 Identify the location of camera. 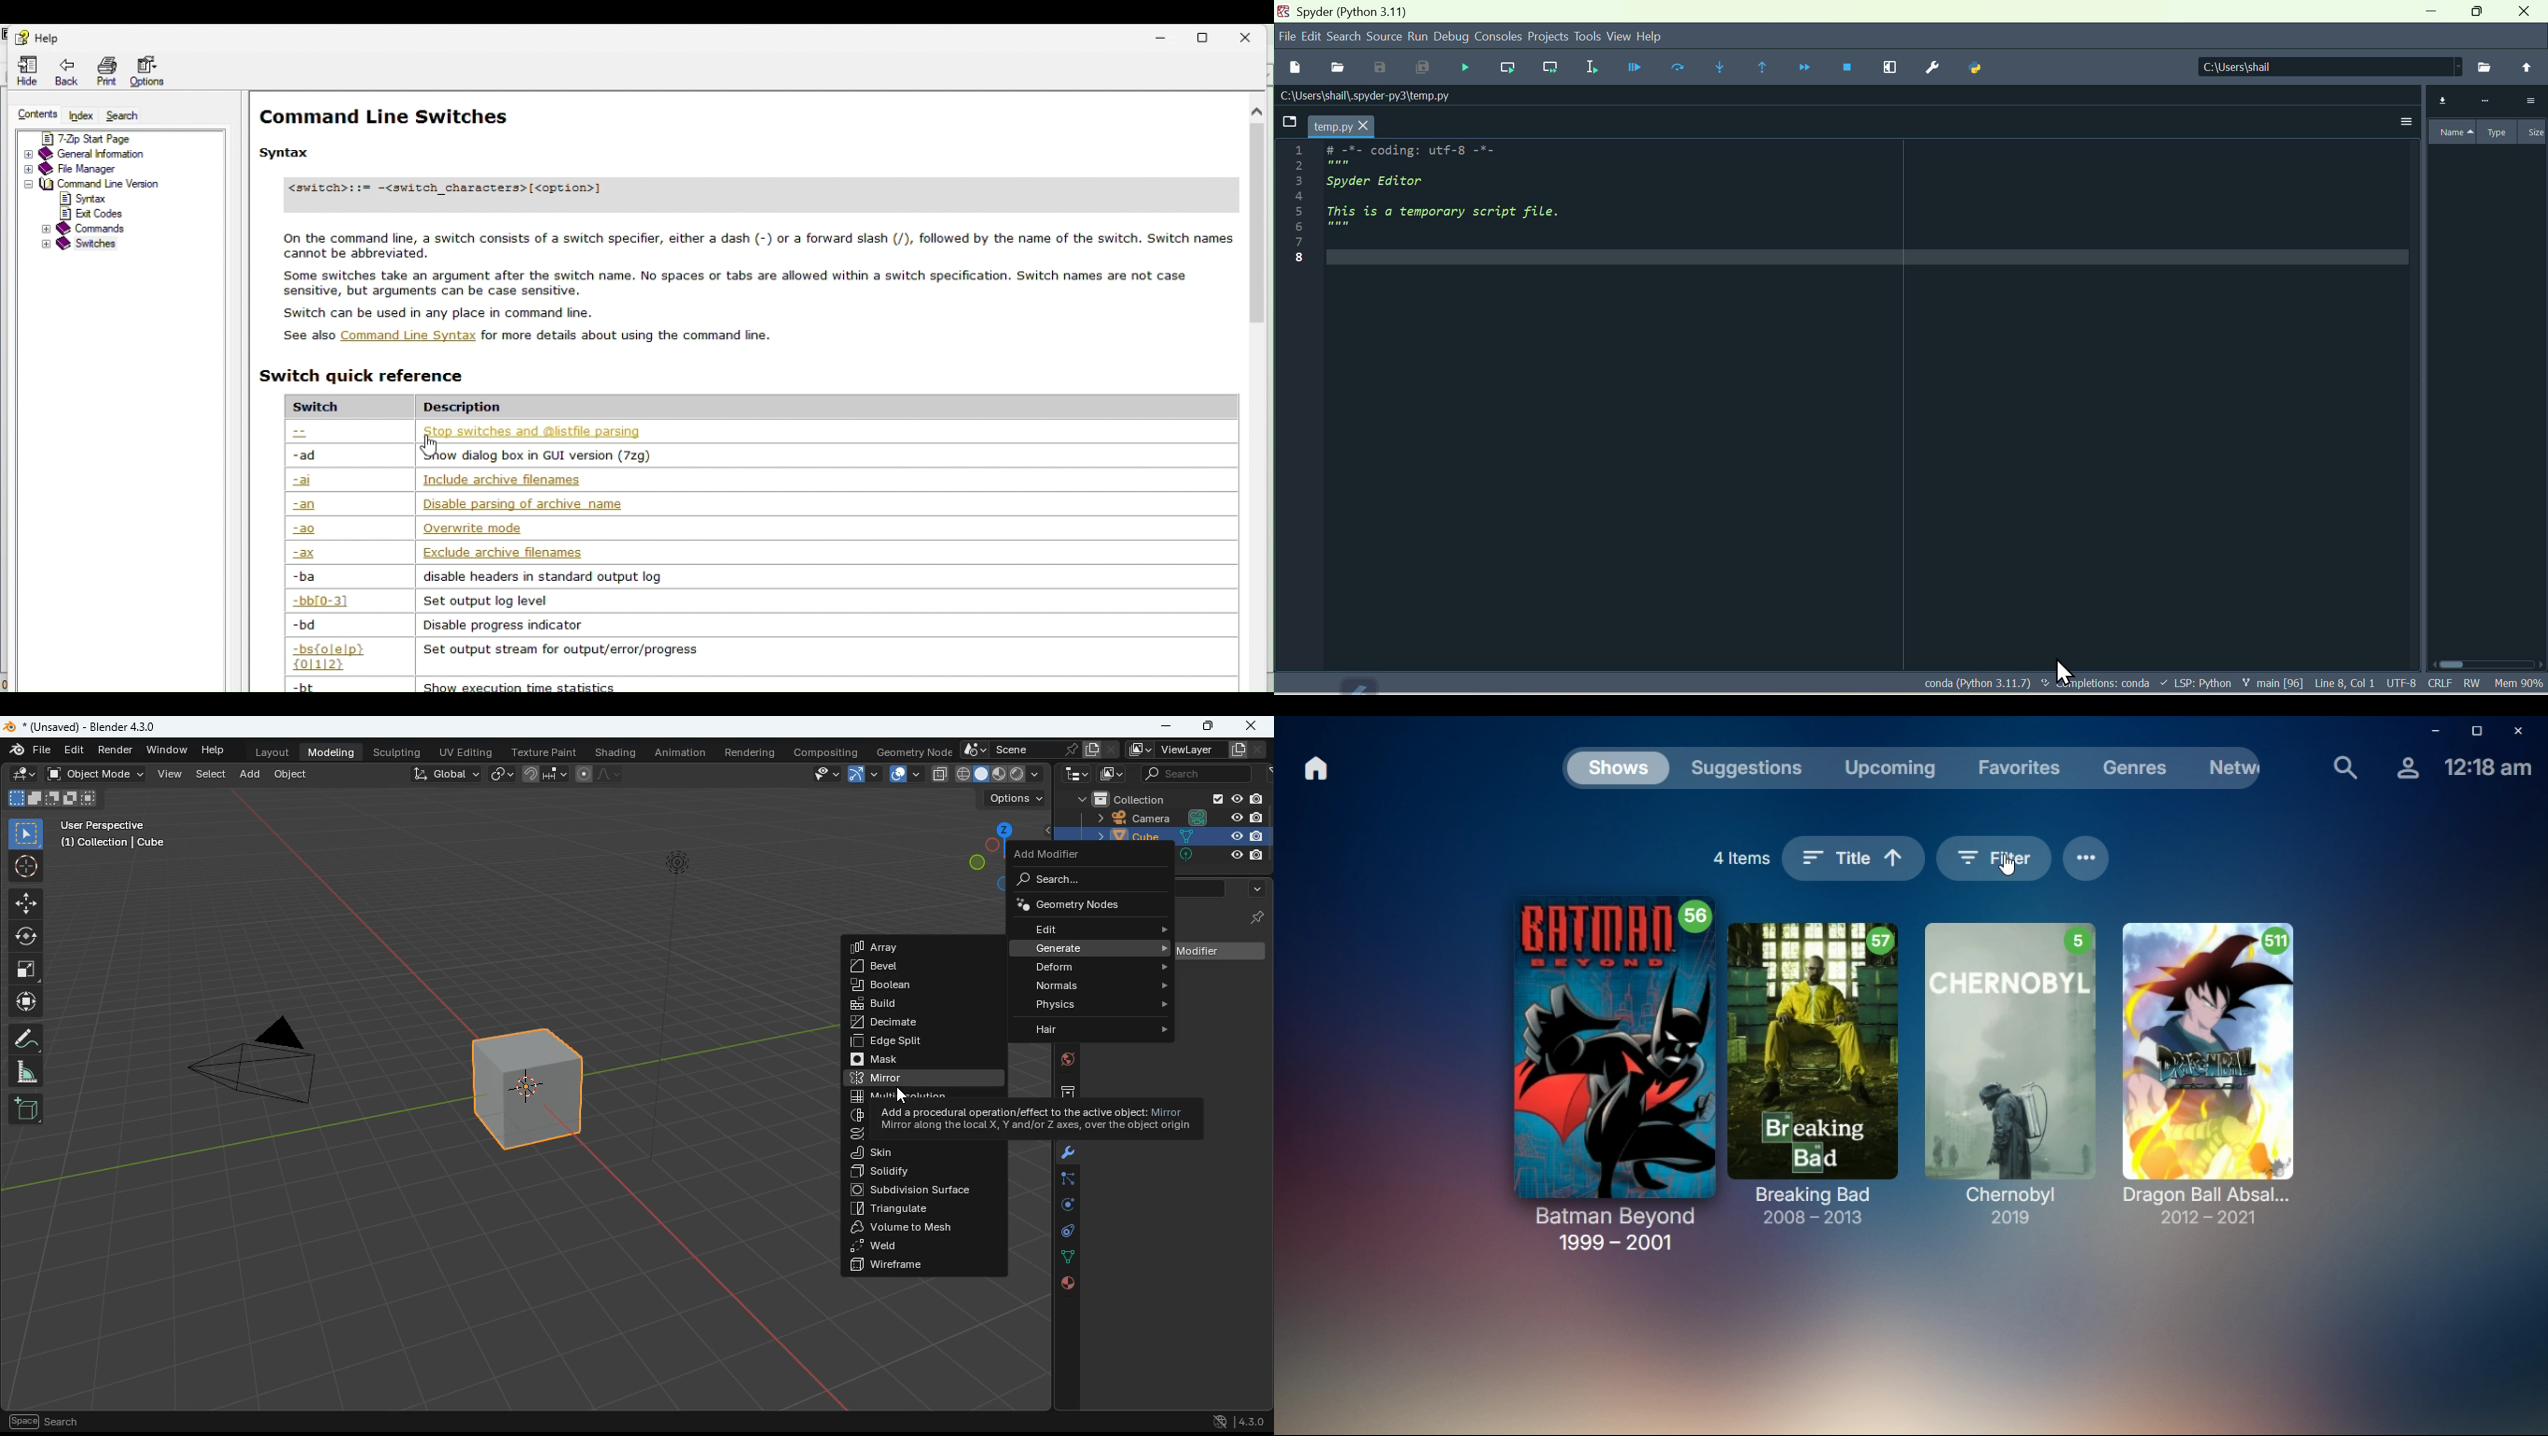
(1119, 817).